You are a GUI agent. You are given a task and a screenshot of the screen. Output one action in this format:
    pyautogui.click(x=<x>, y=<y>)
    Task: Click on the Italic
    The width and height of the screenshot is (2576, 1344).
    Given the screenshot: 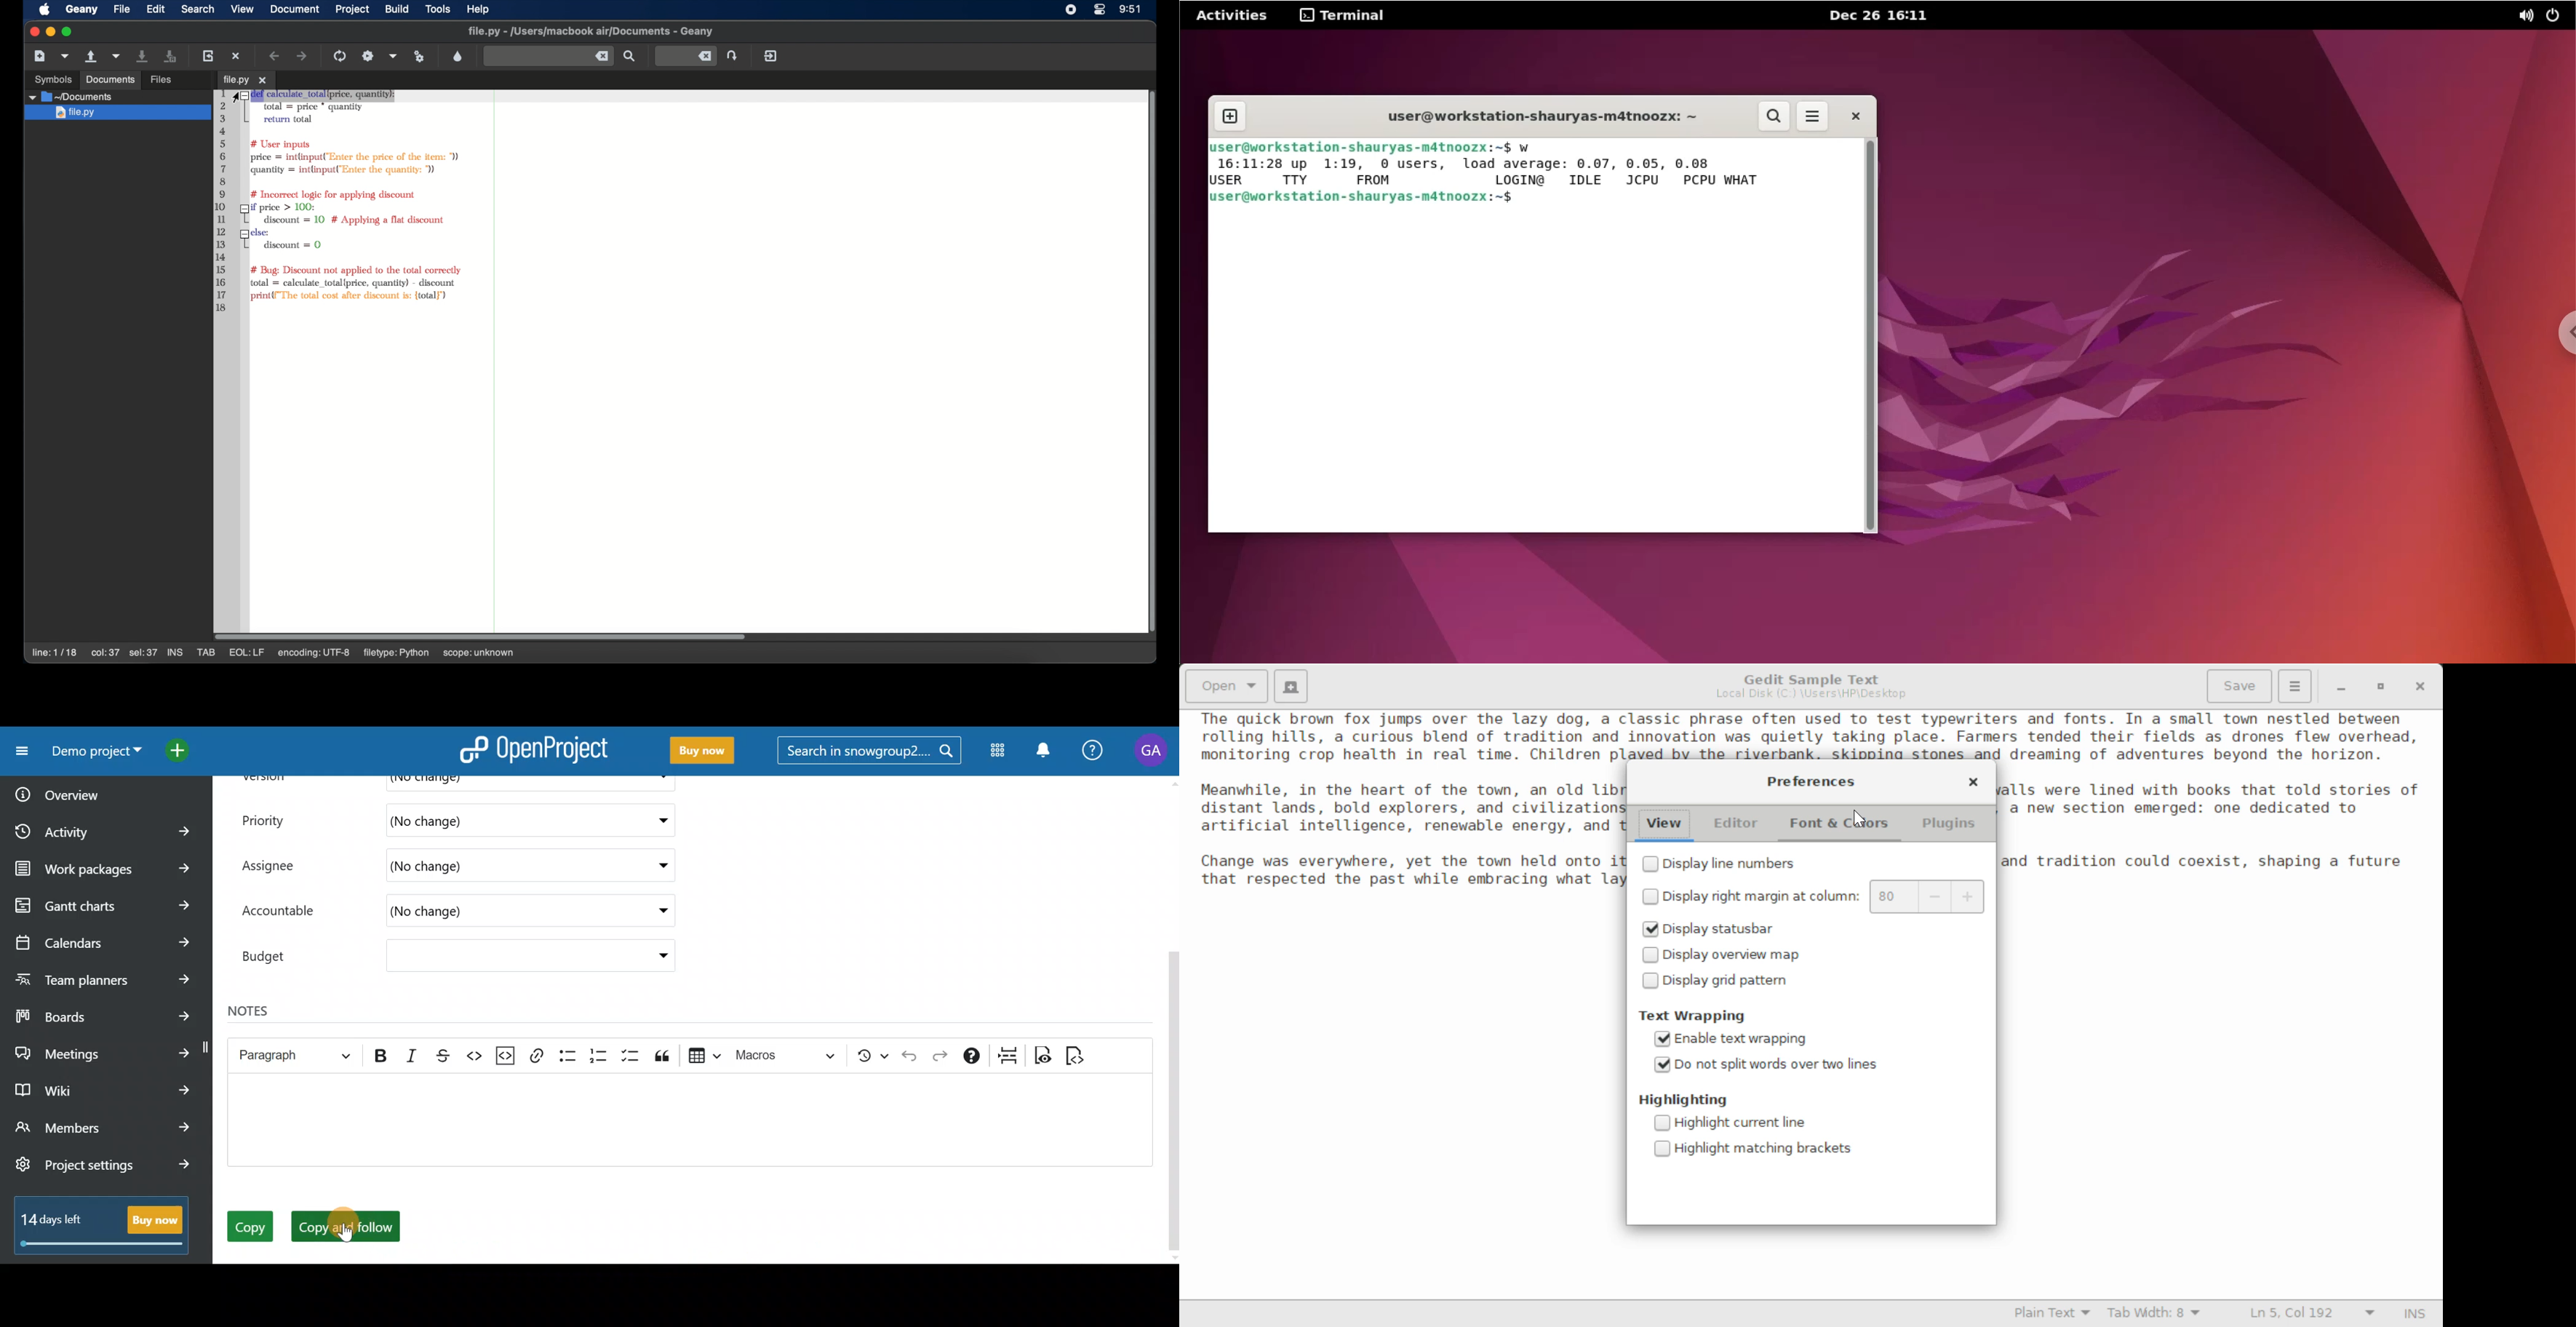 What is the action you would take?
    pyautogui.click(x=417, y=1057)
    